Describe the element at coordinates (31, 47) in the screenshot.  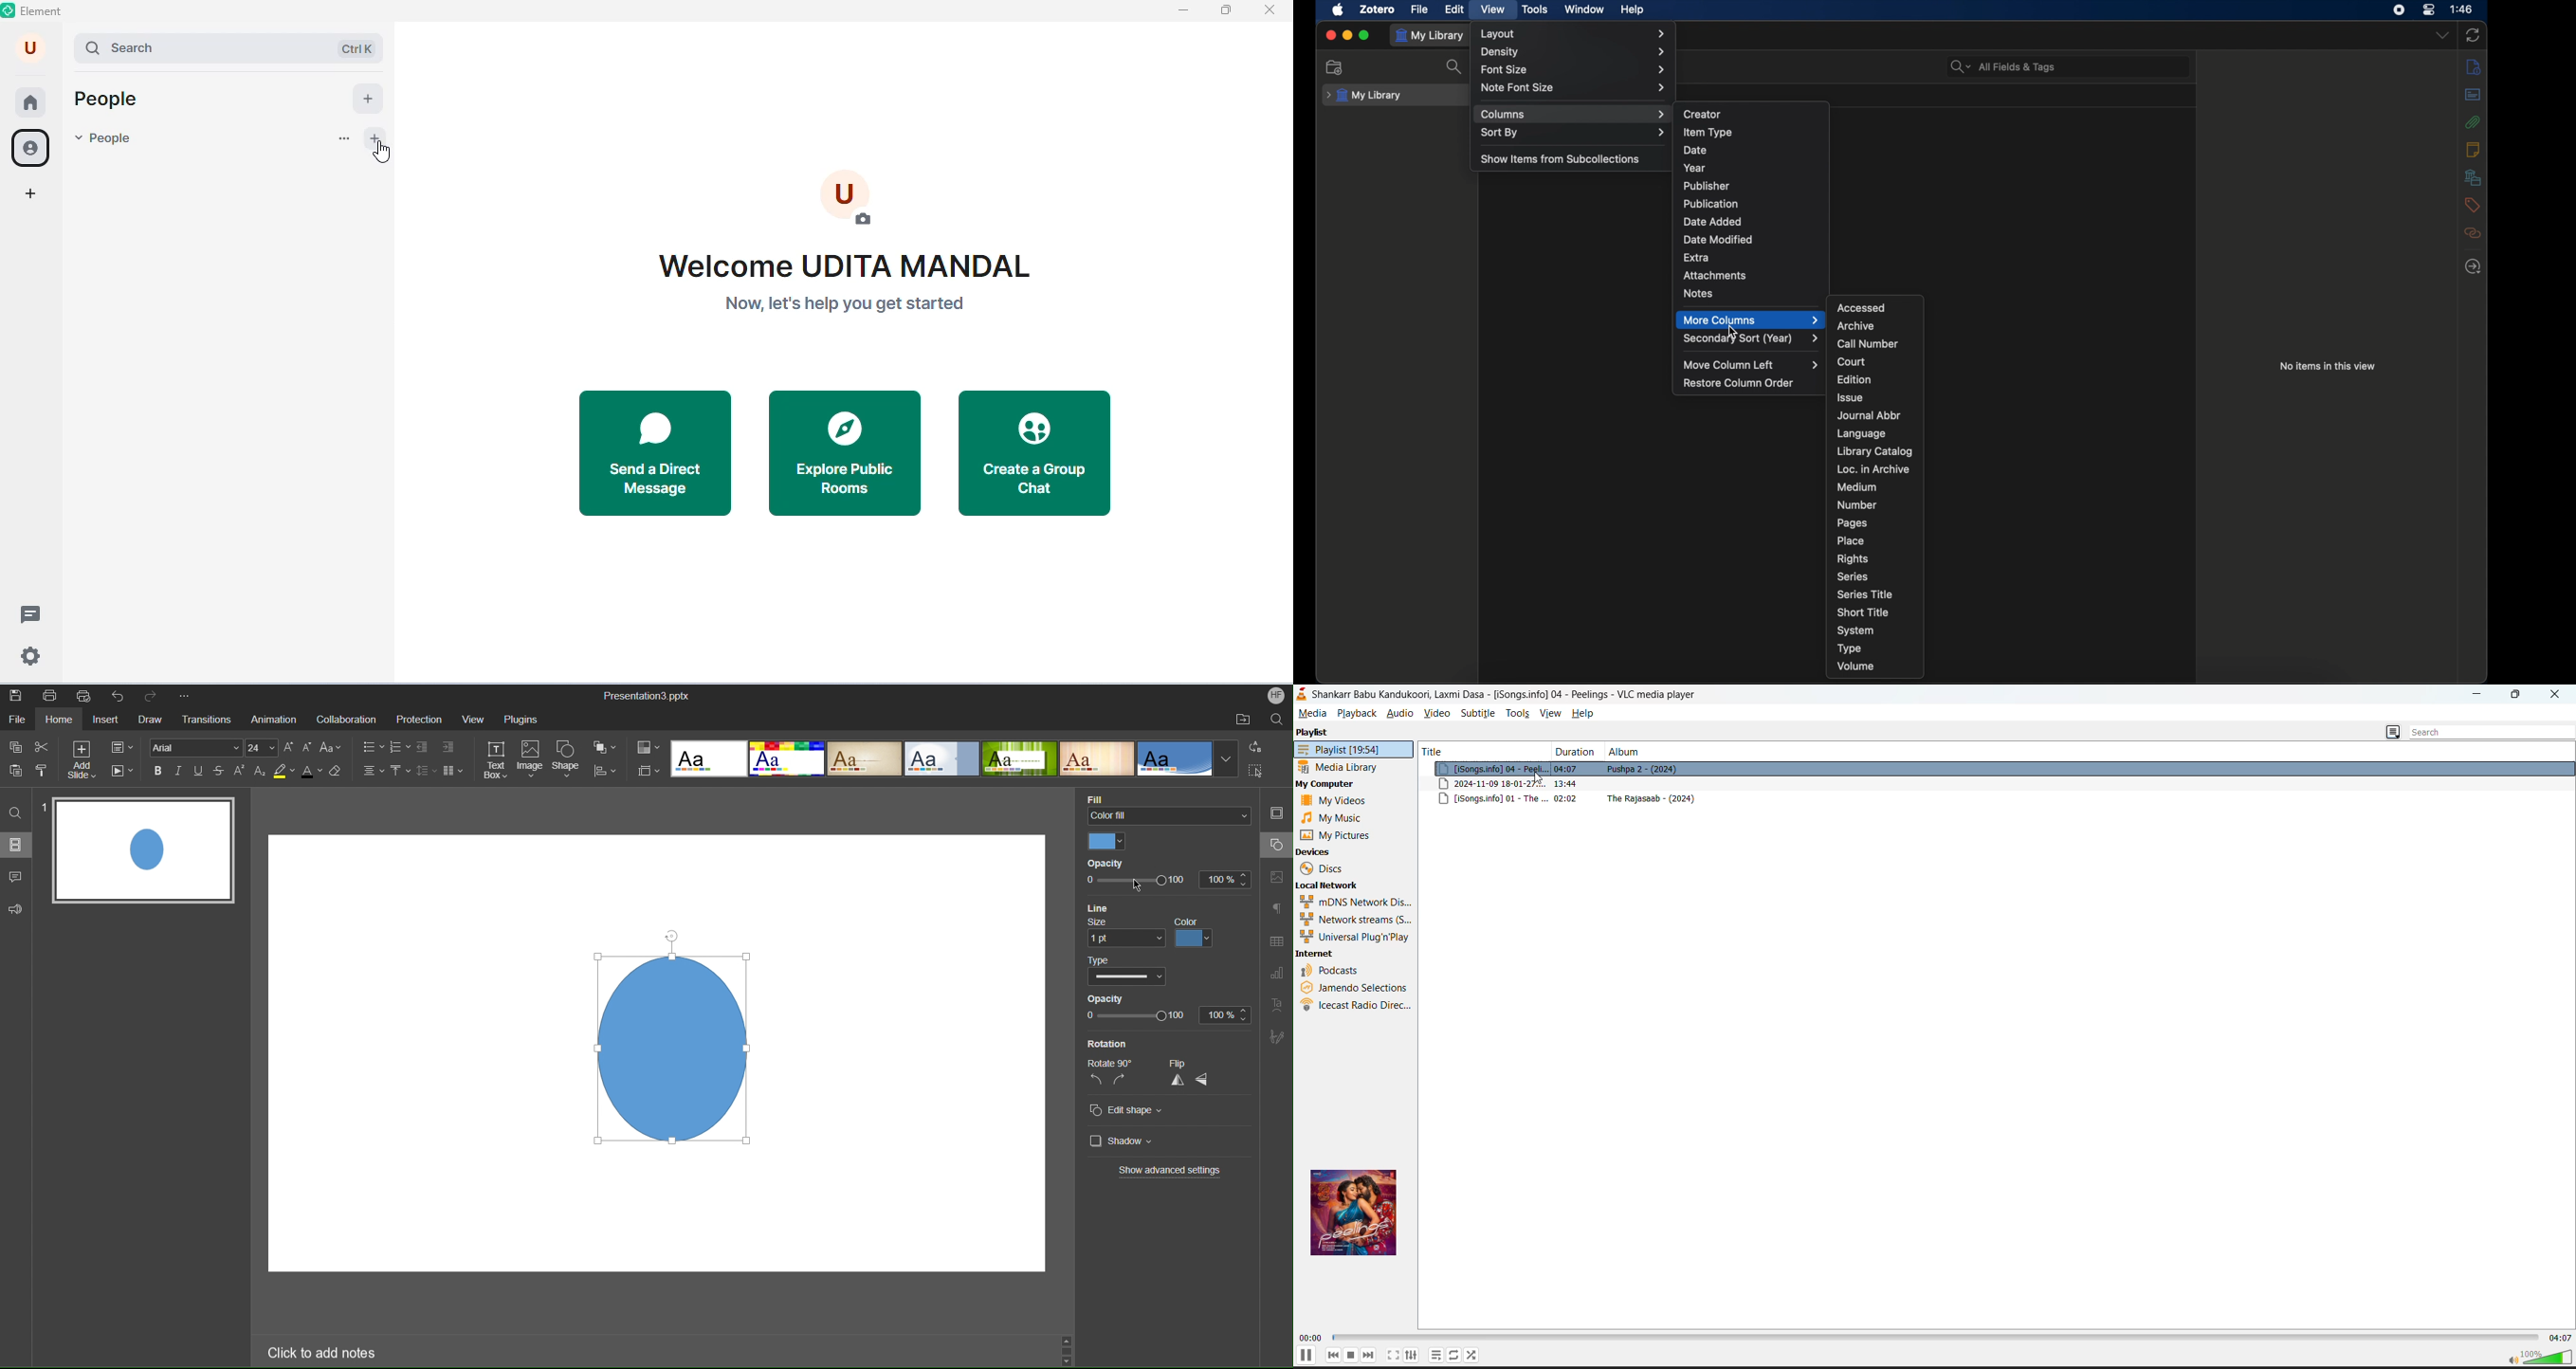
I see `account` at that location.